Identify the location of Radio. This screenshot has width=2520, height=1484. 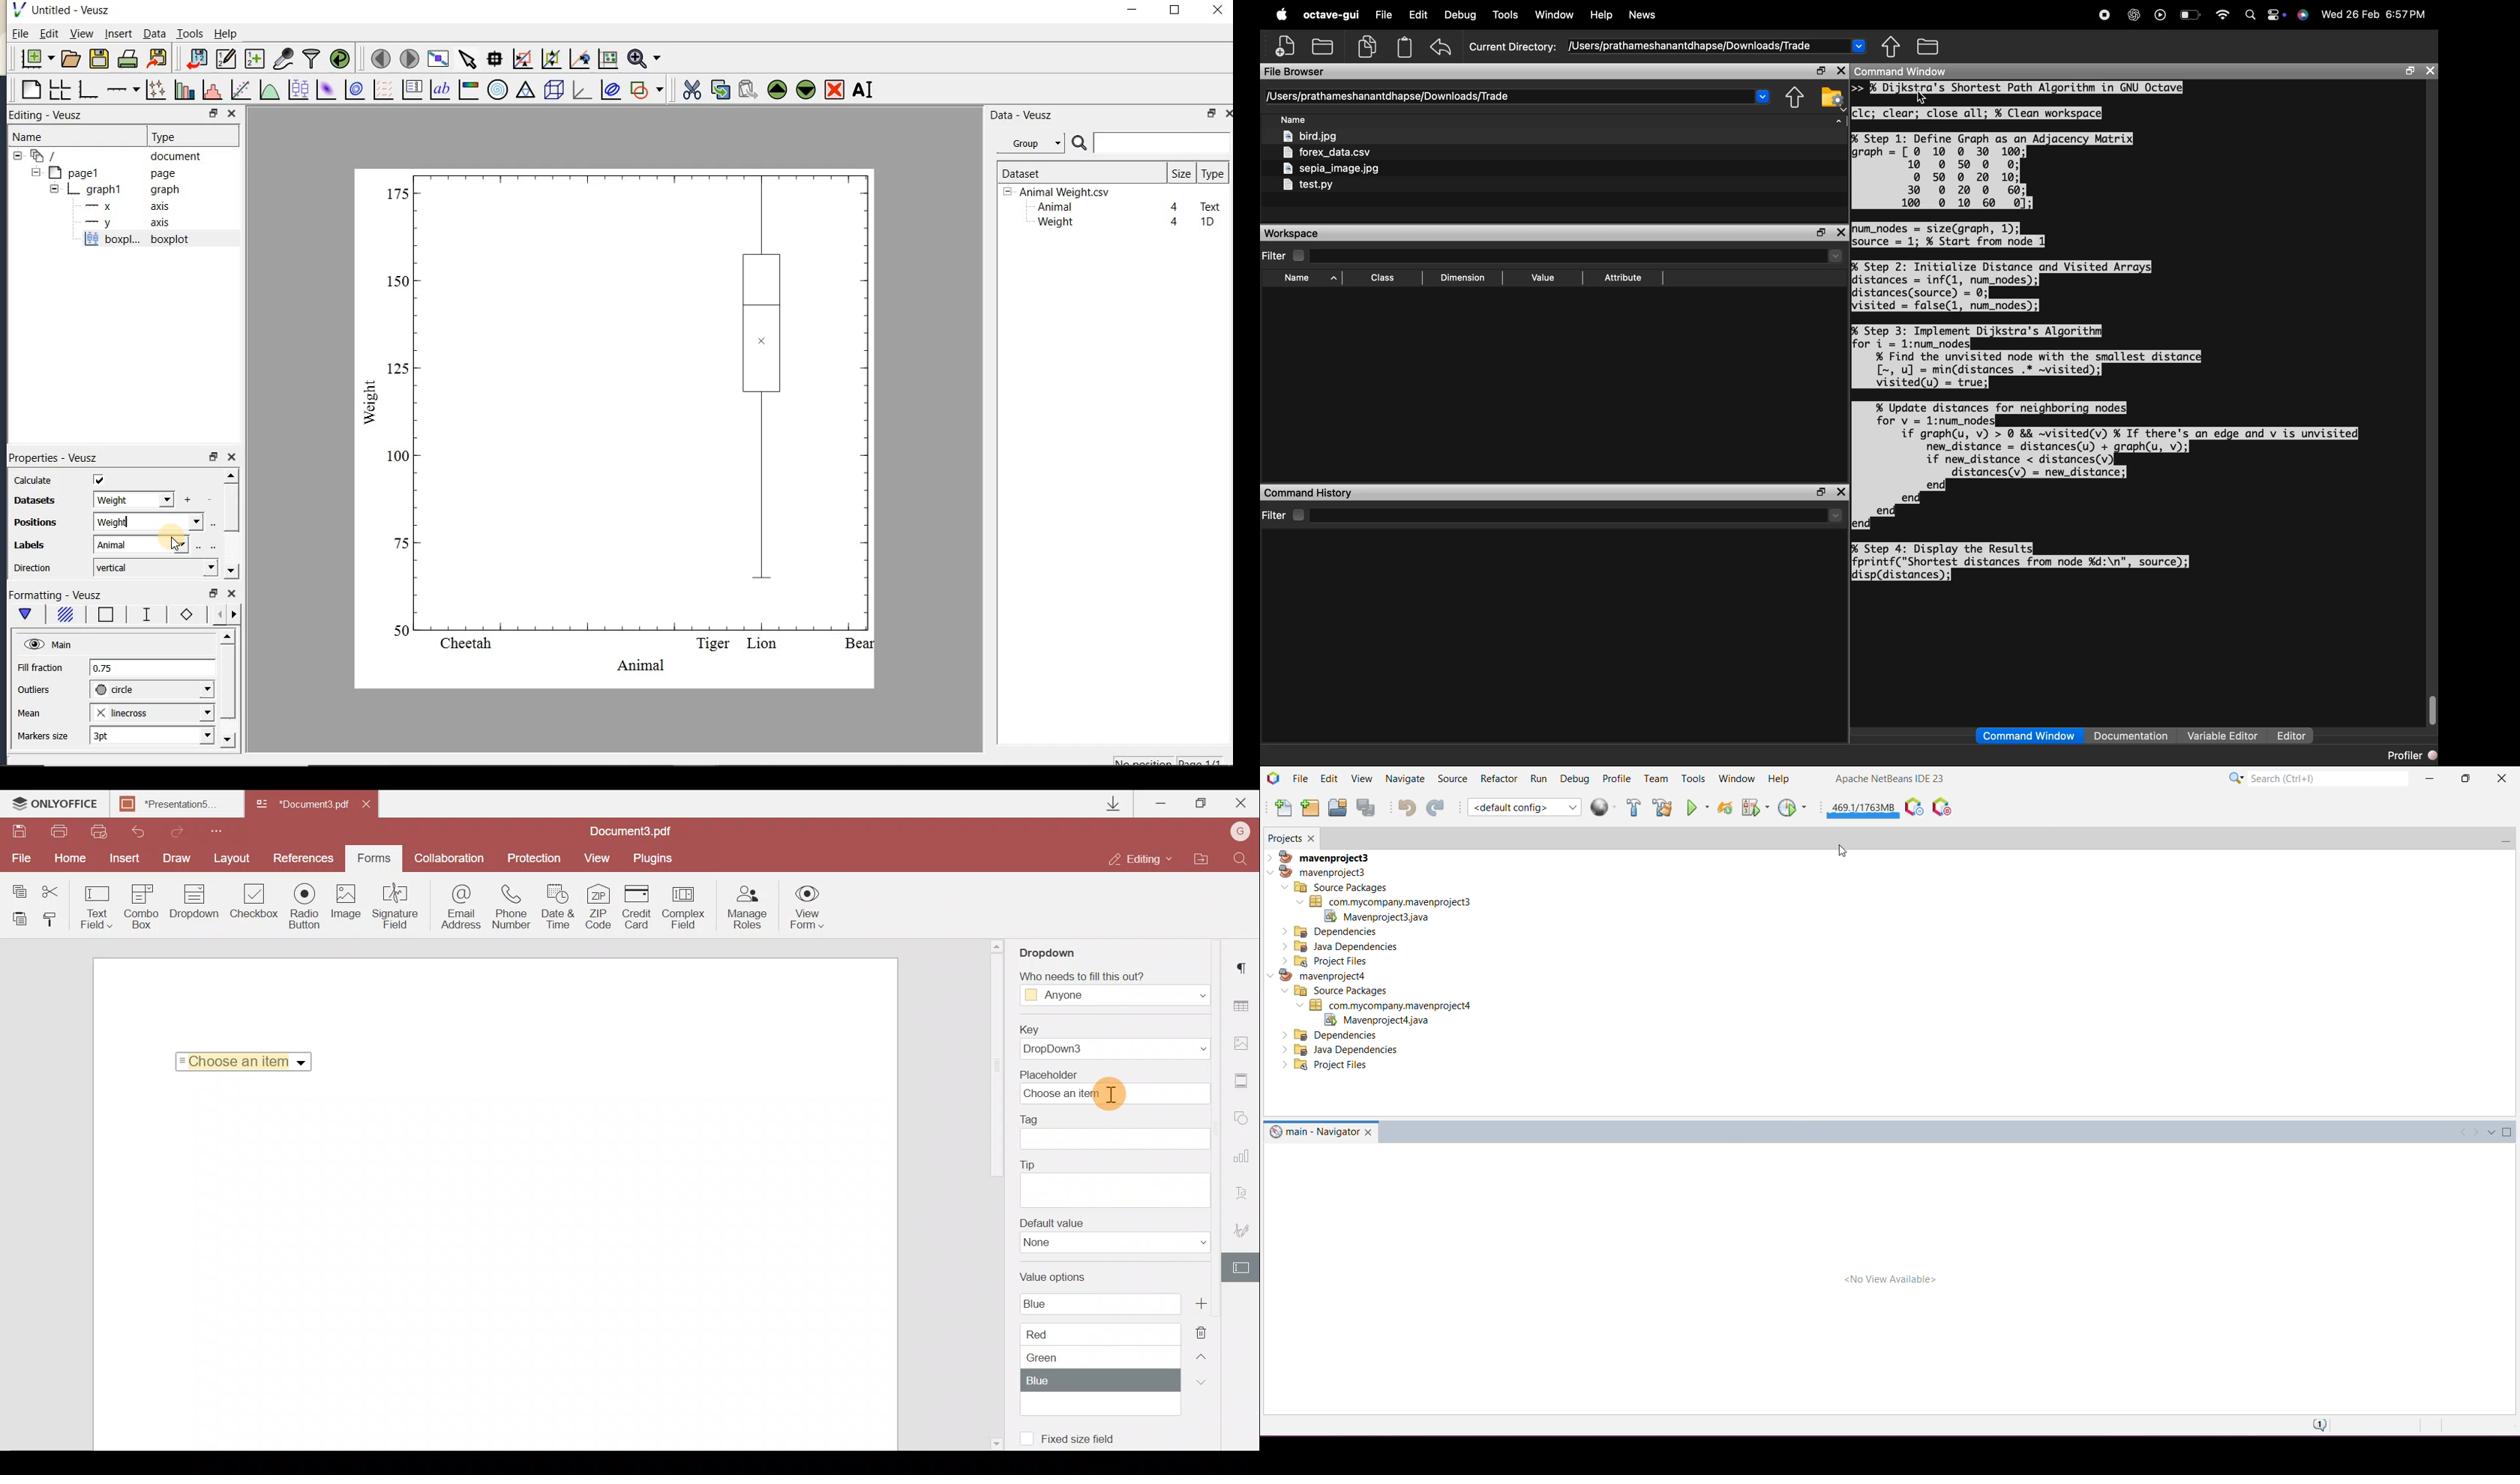
(306, 907).